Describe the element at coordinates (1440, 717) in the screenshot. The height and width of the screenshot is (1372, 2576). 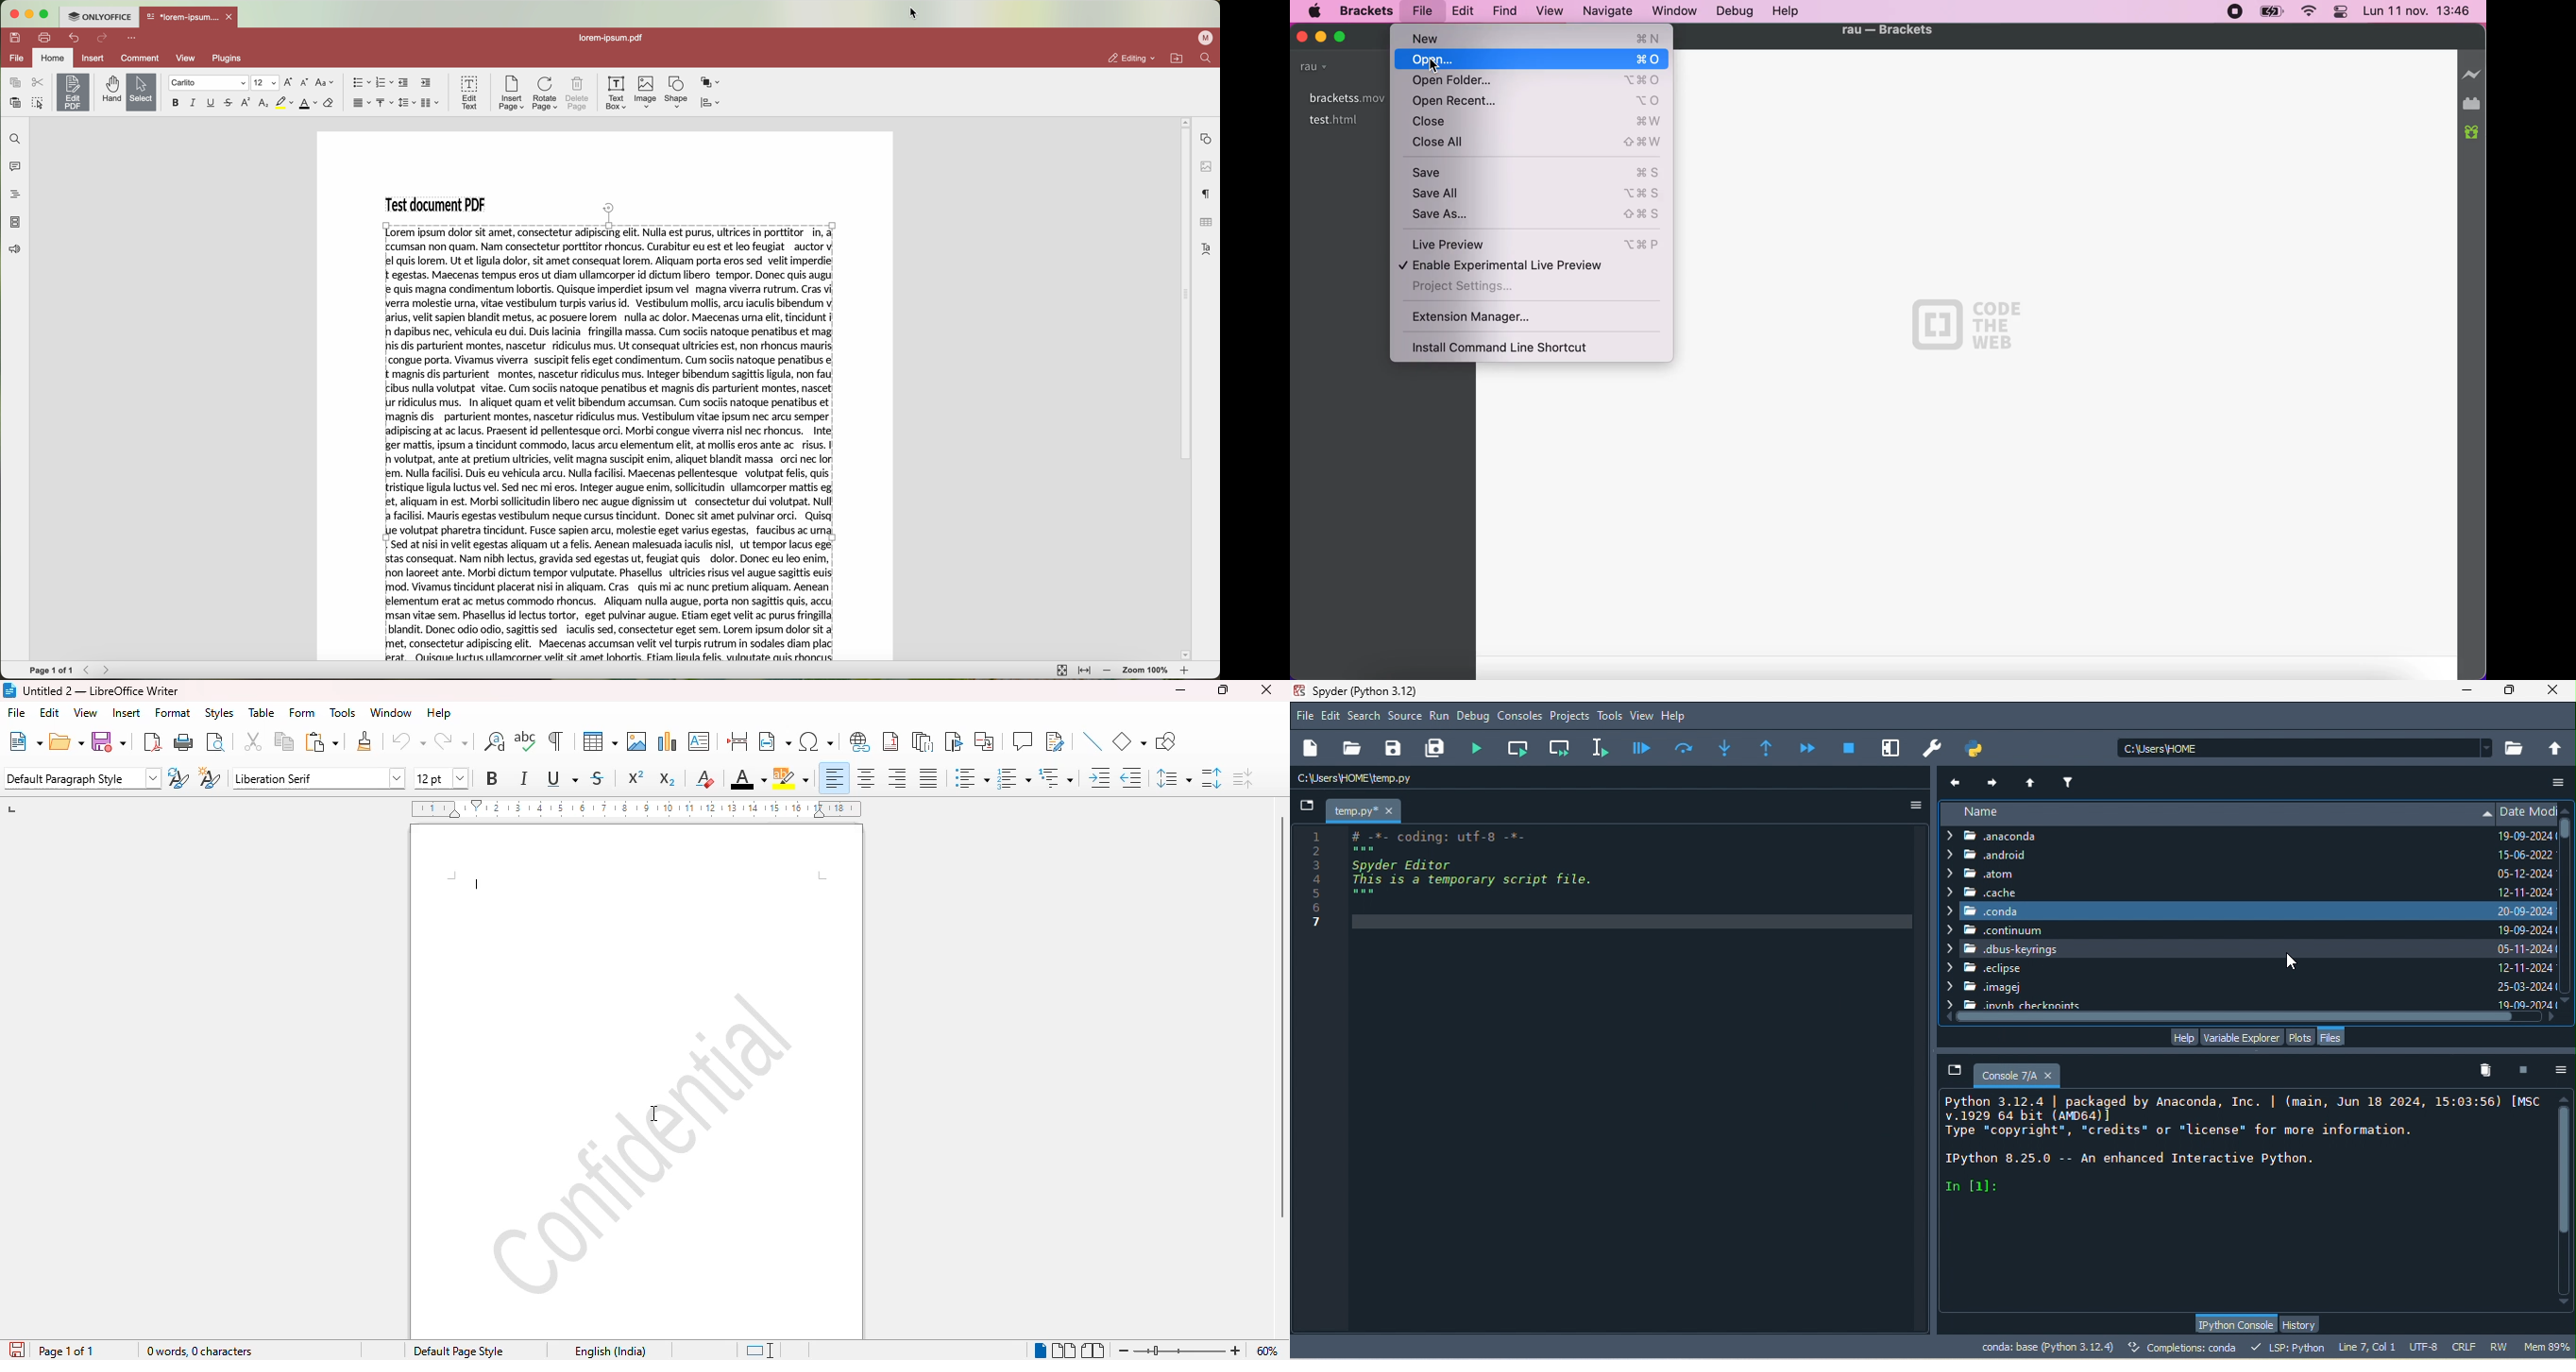
I see `run` at that location.